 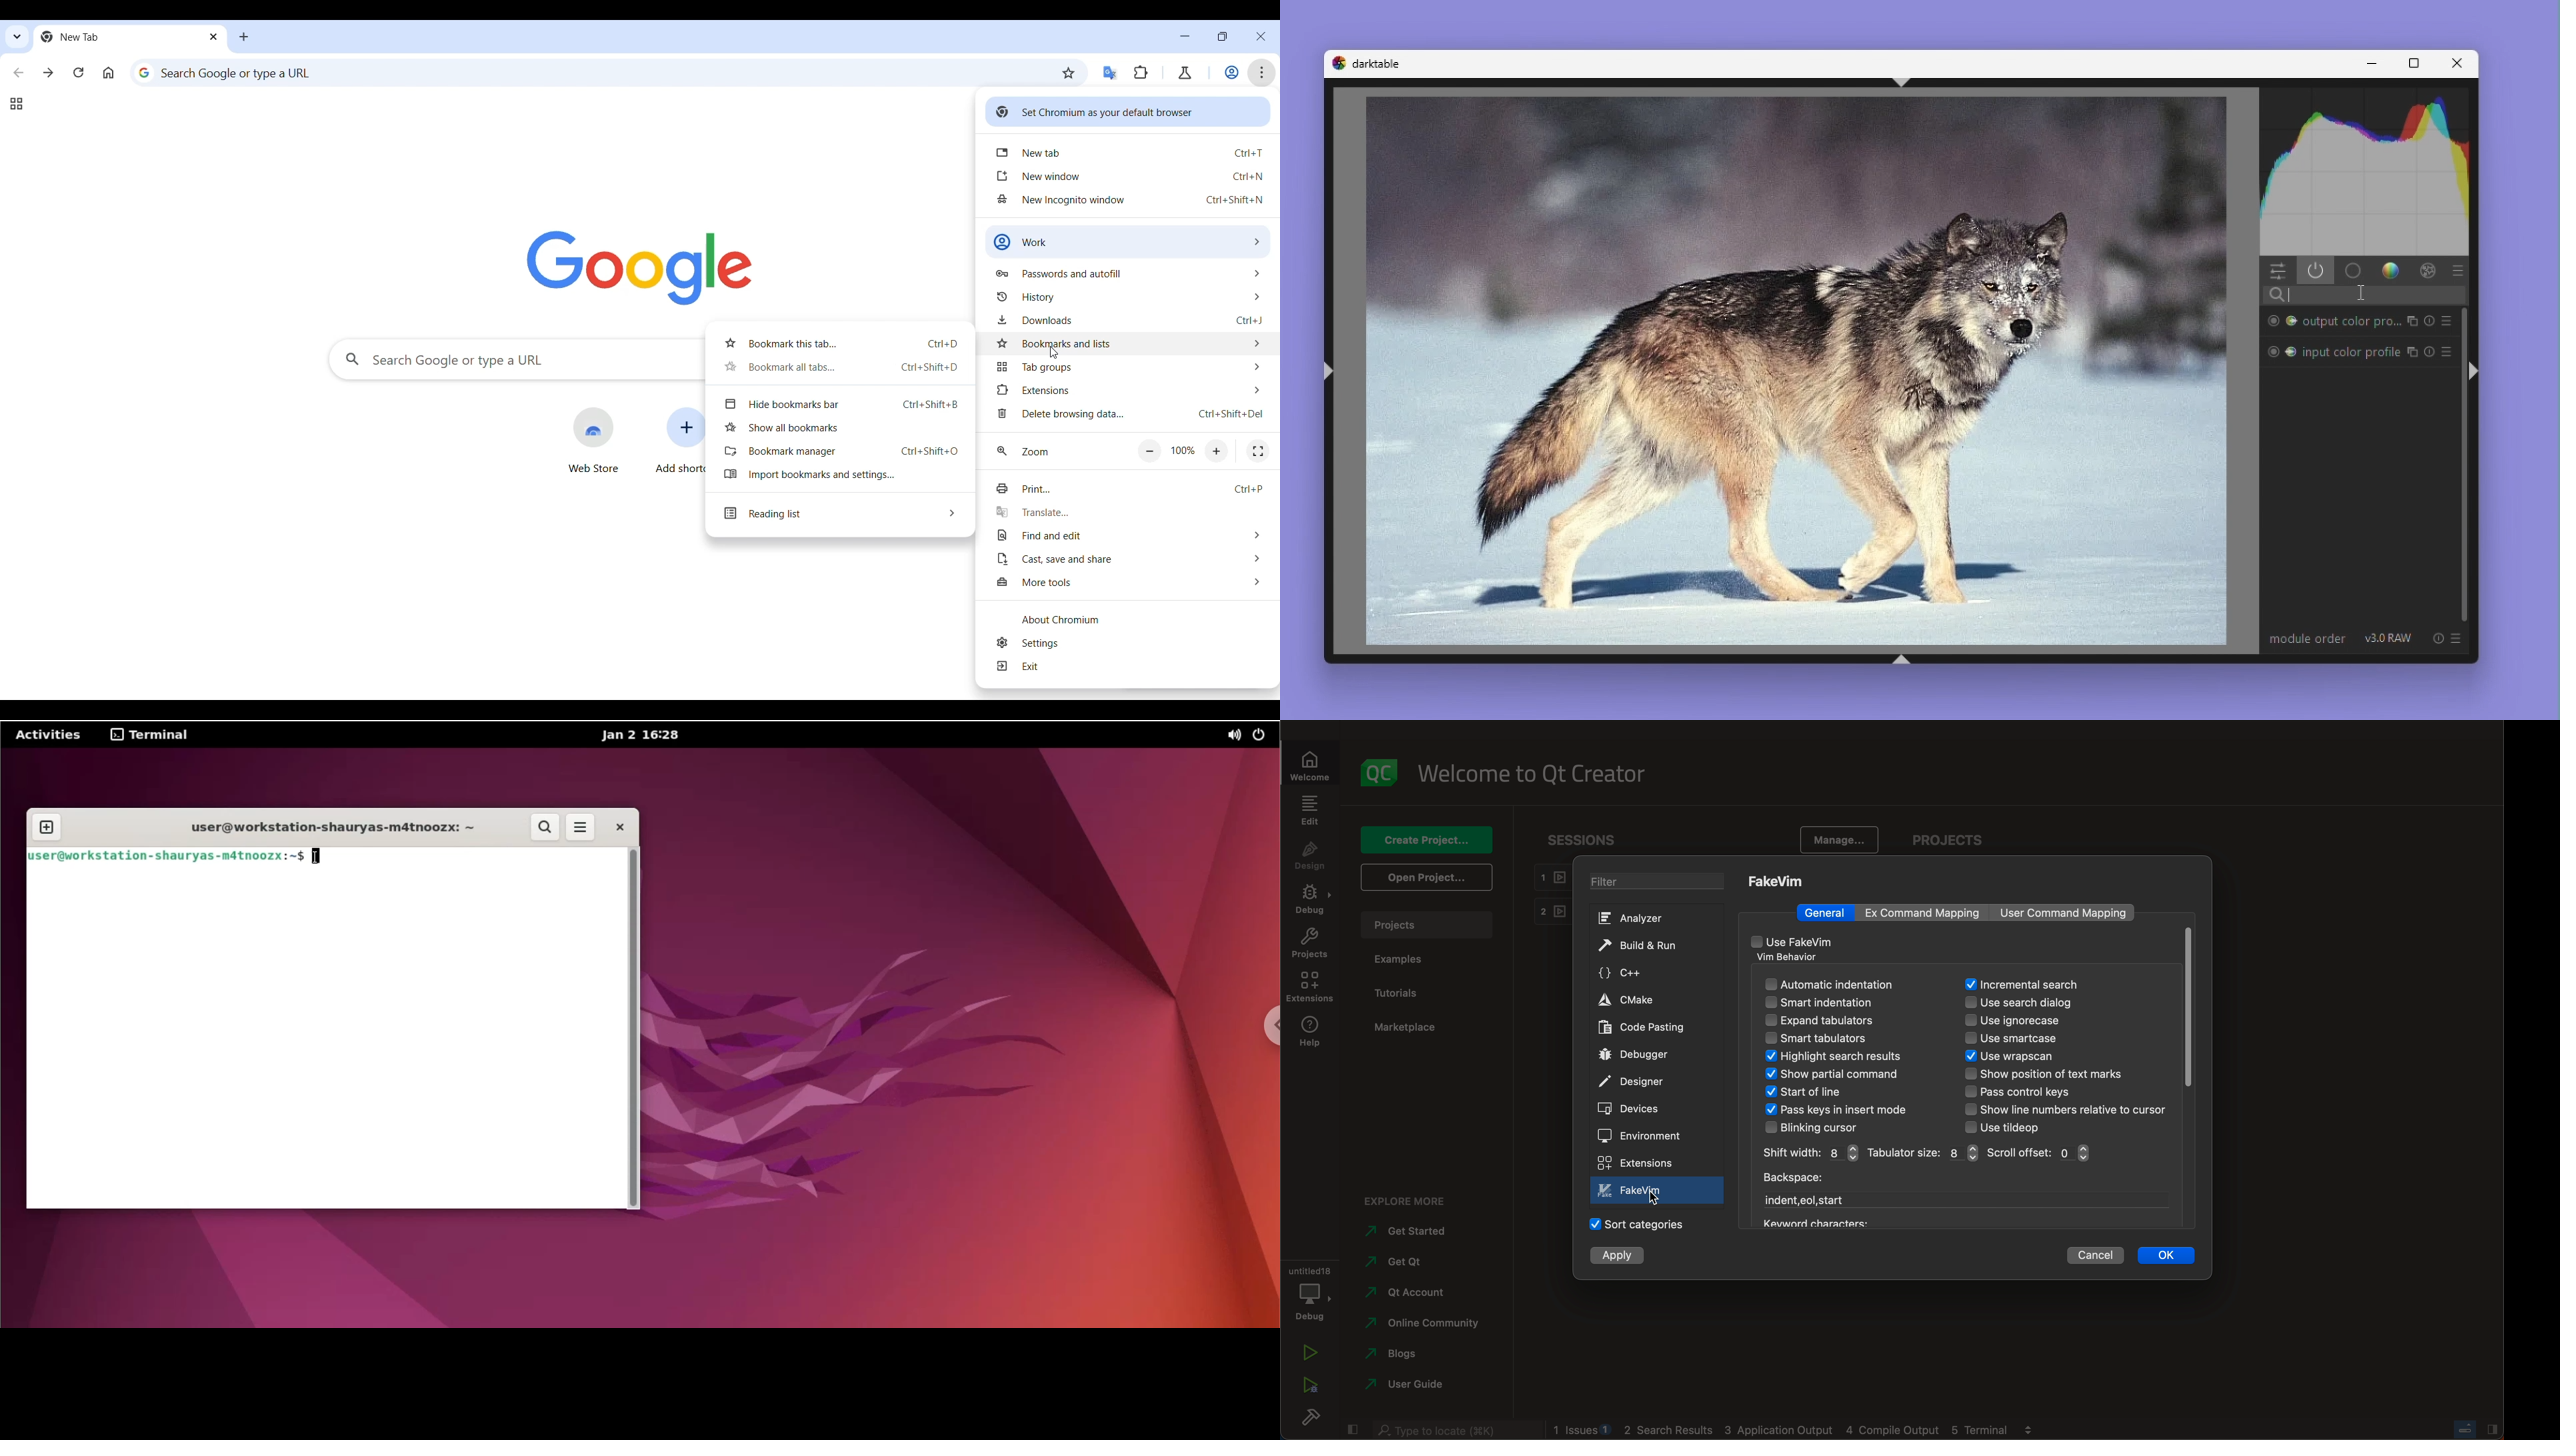 I want to click on Downloads, so click(x=1129, y=319).